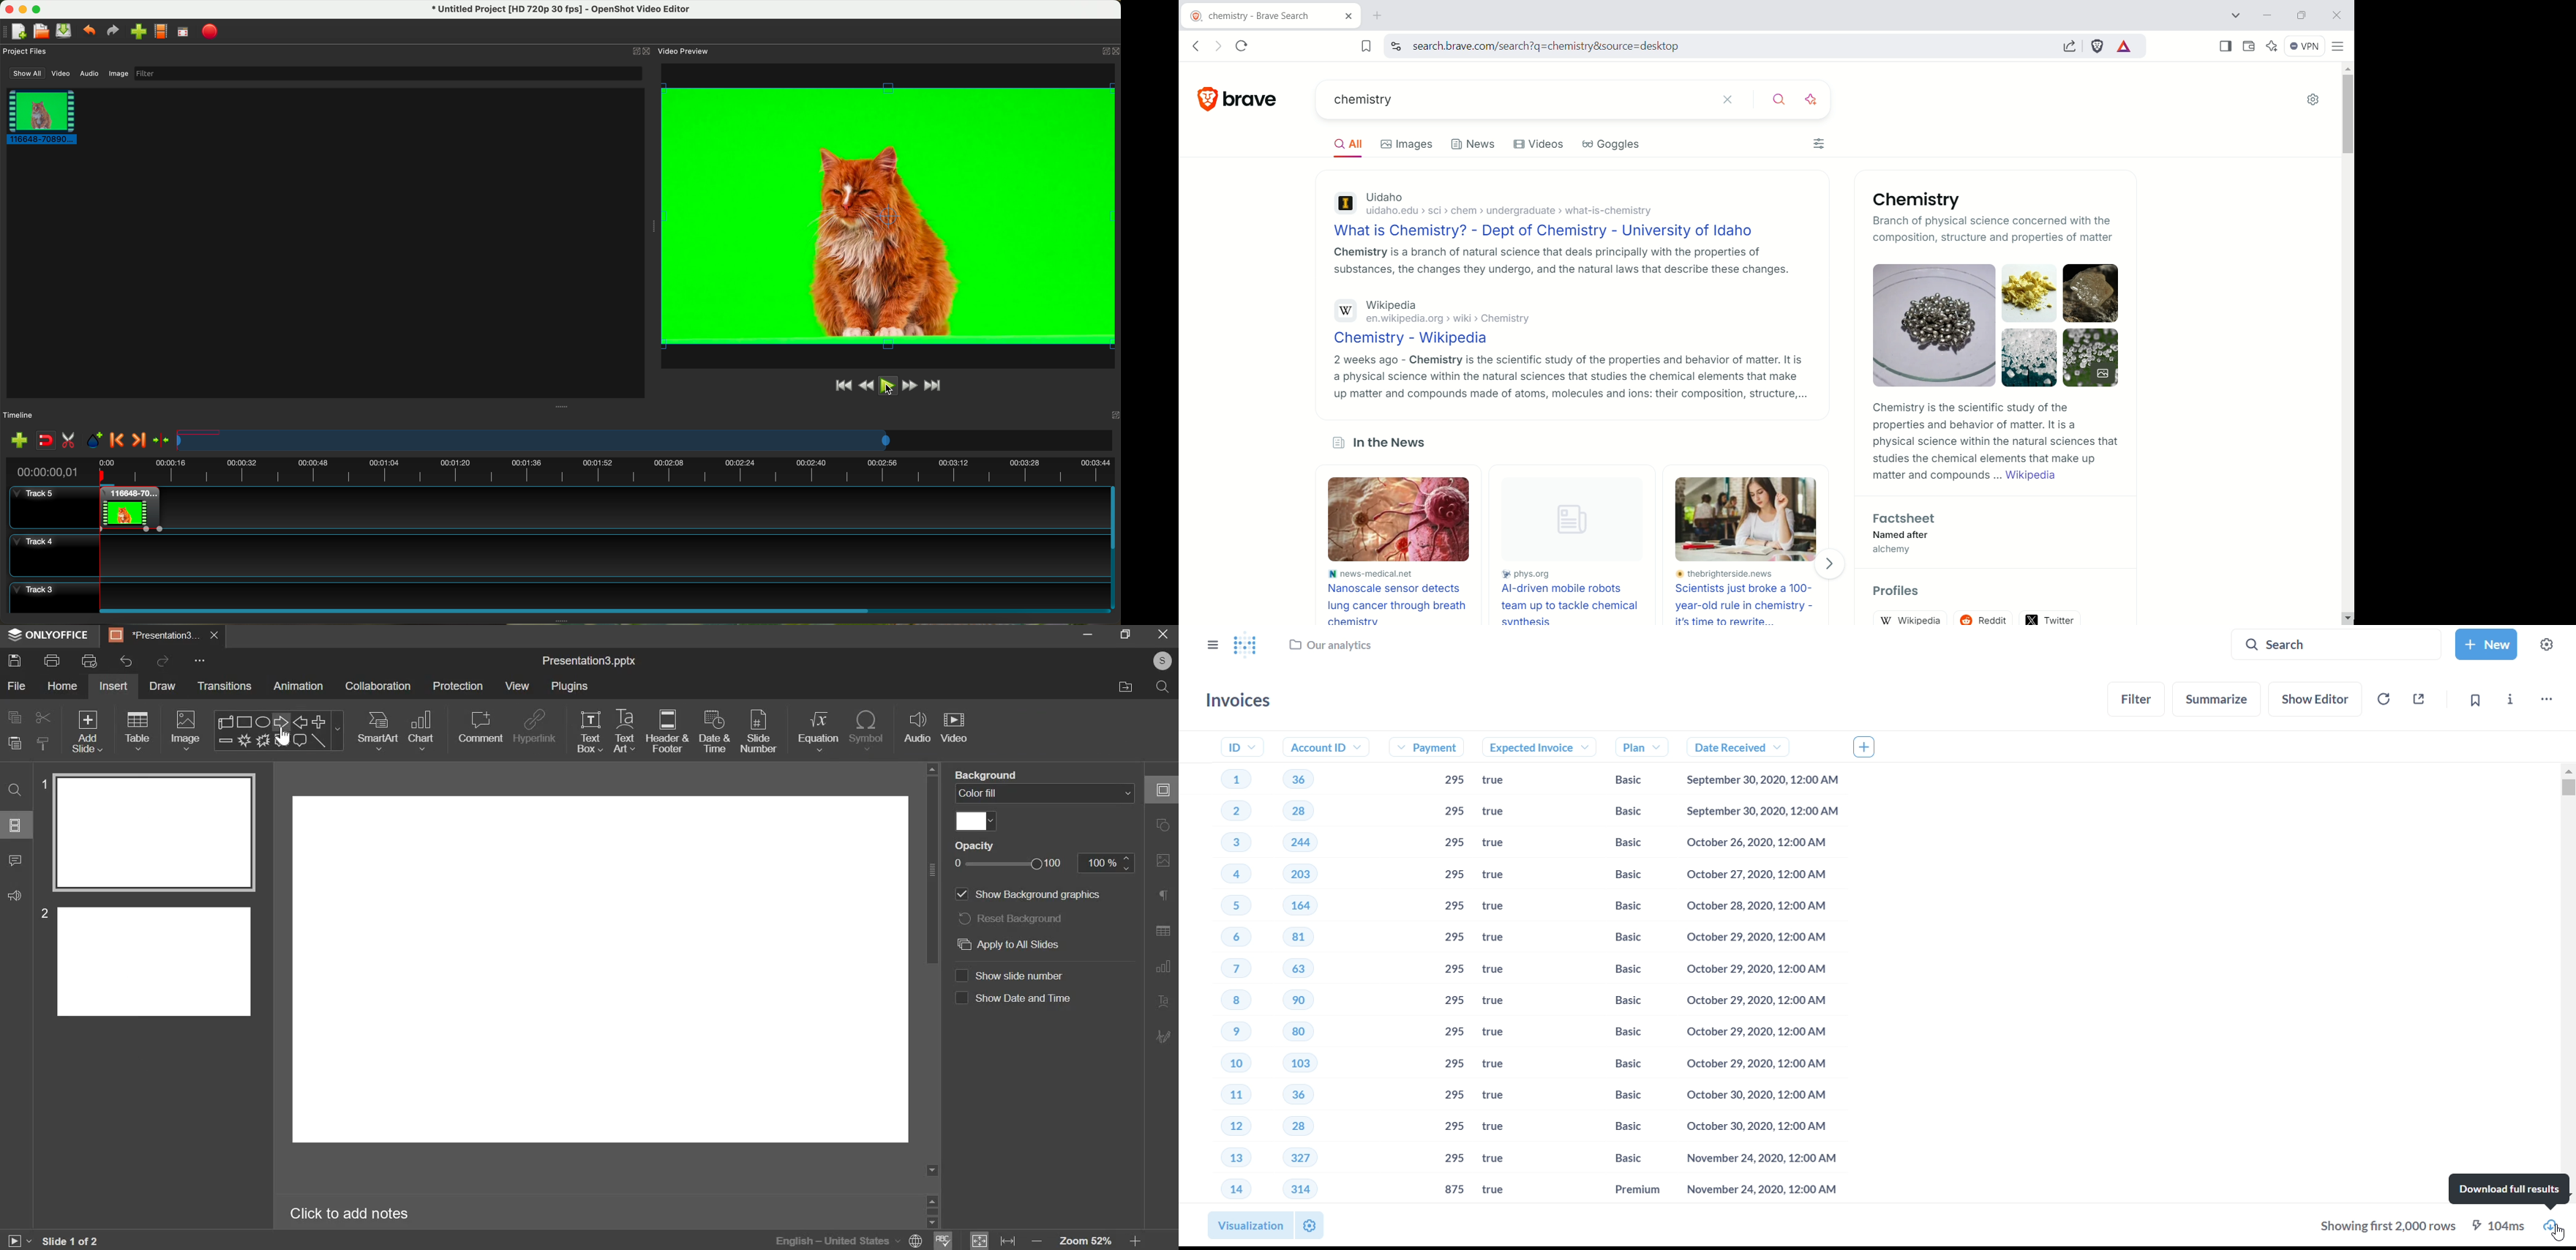 The image size is (2576, 1260). Describe the element at coordinates (1106, 863) in the screenshot. I see `100%` at that location.